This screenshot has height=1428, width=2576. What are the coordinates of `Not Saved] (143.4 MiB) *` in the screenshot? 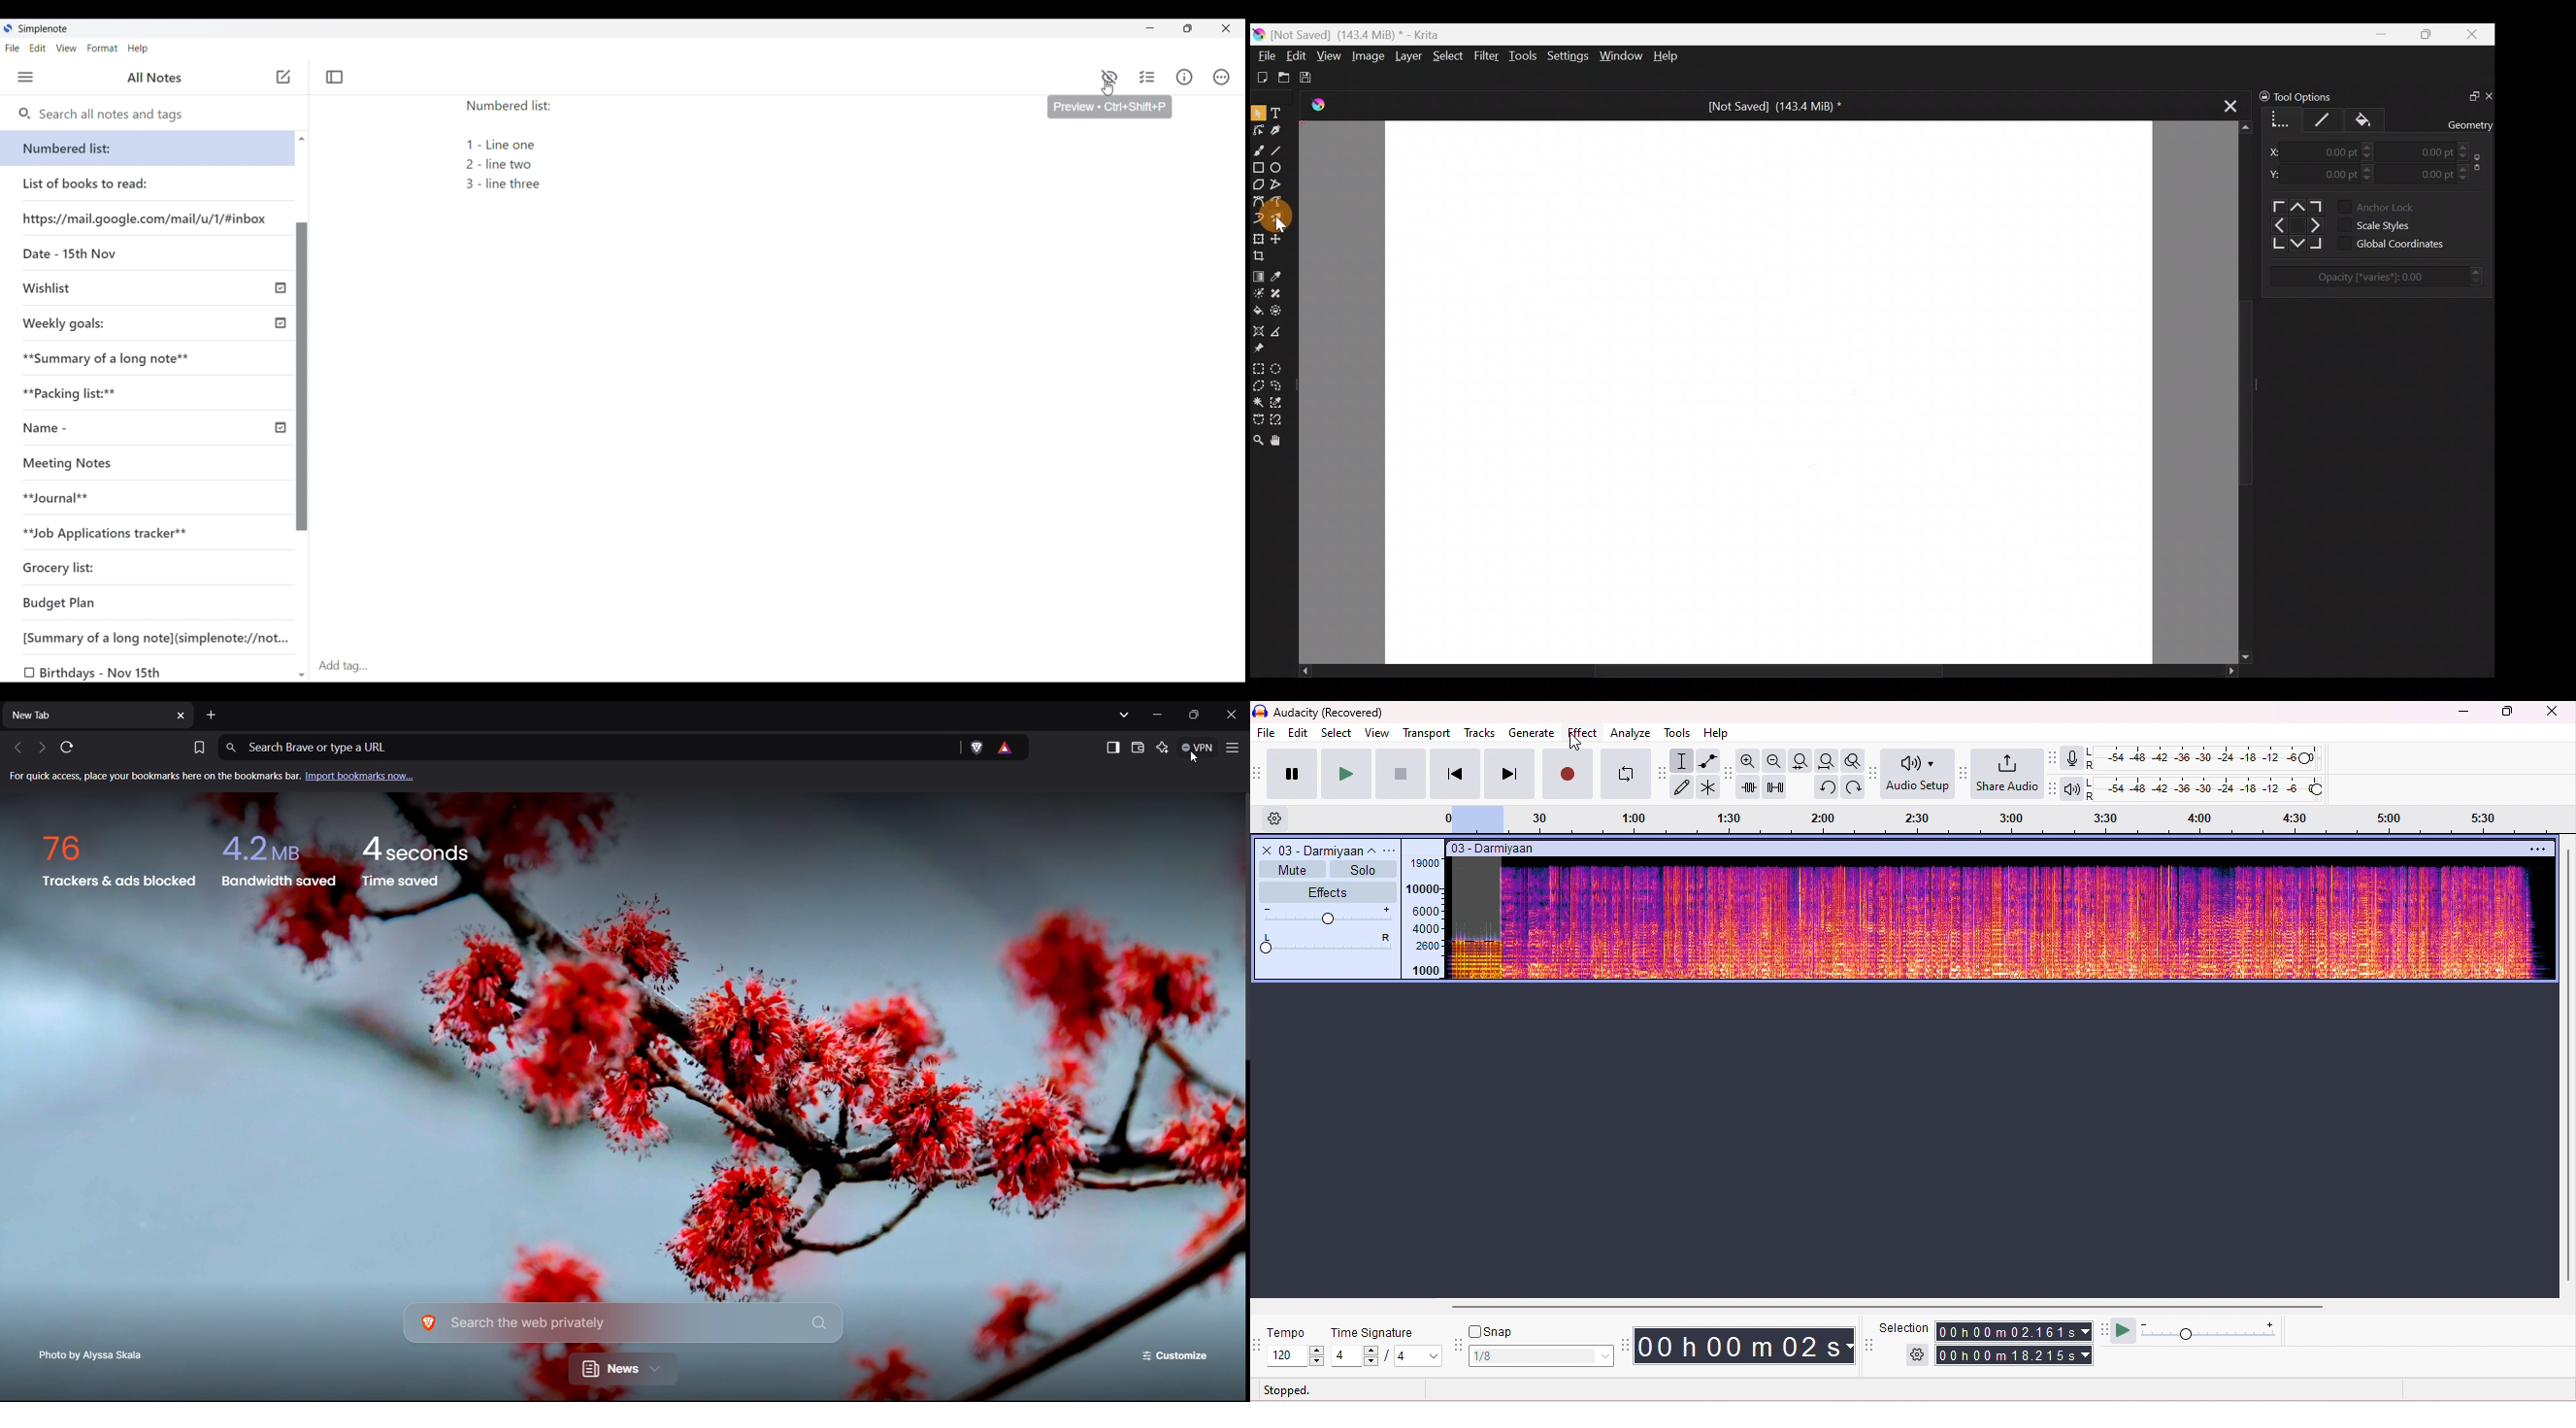 It's located at (1360, 33).